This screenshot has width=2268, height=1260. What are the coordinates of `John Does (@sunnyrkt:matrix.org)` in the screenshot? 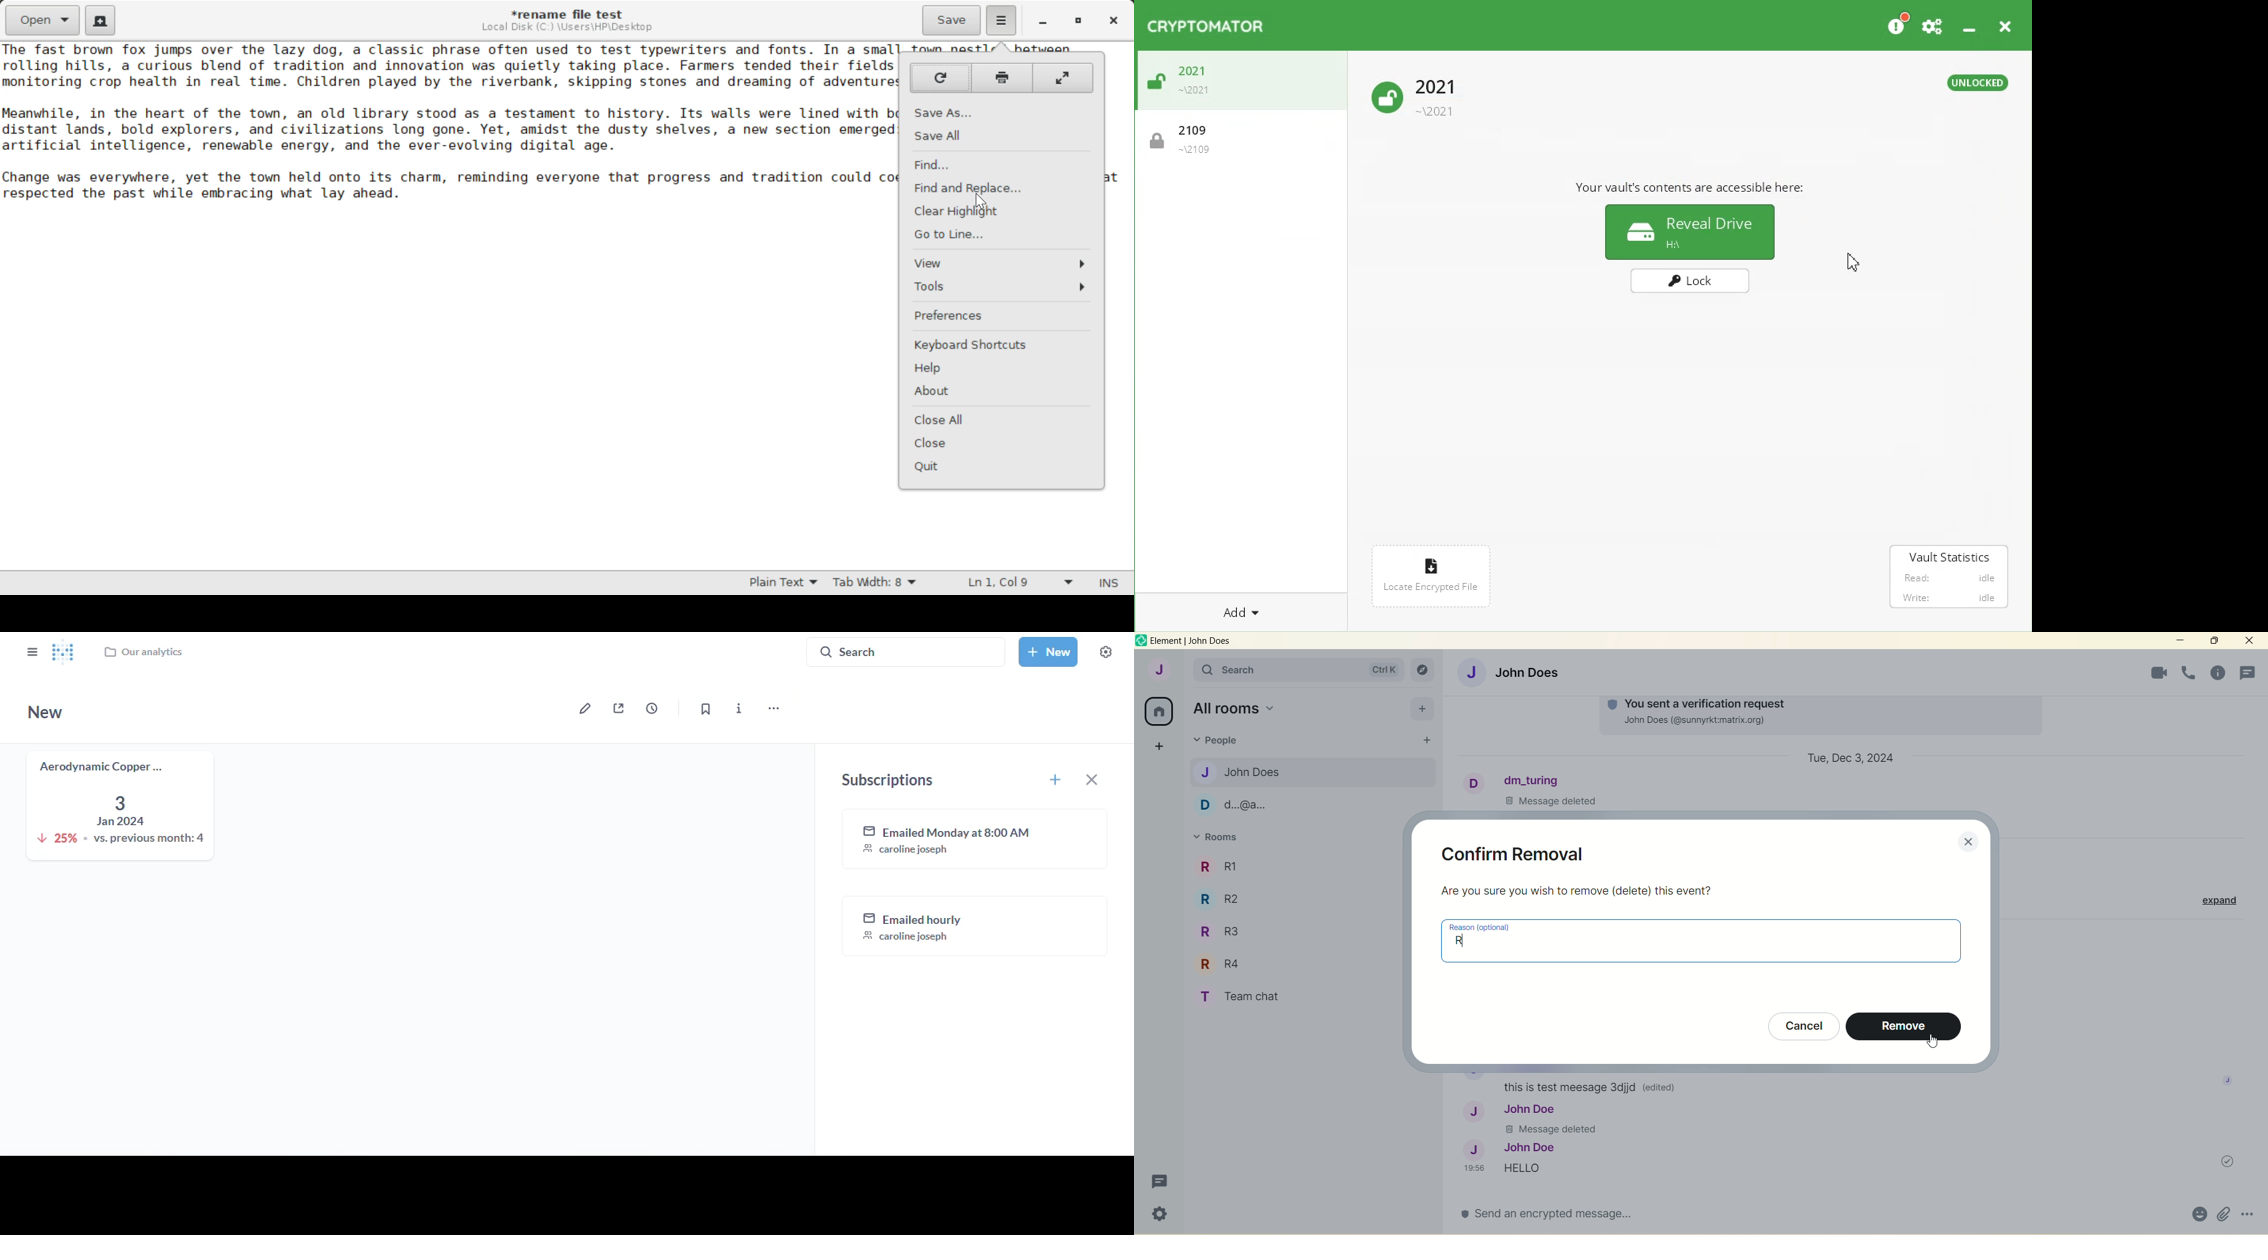 It's located at (1718, 722).